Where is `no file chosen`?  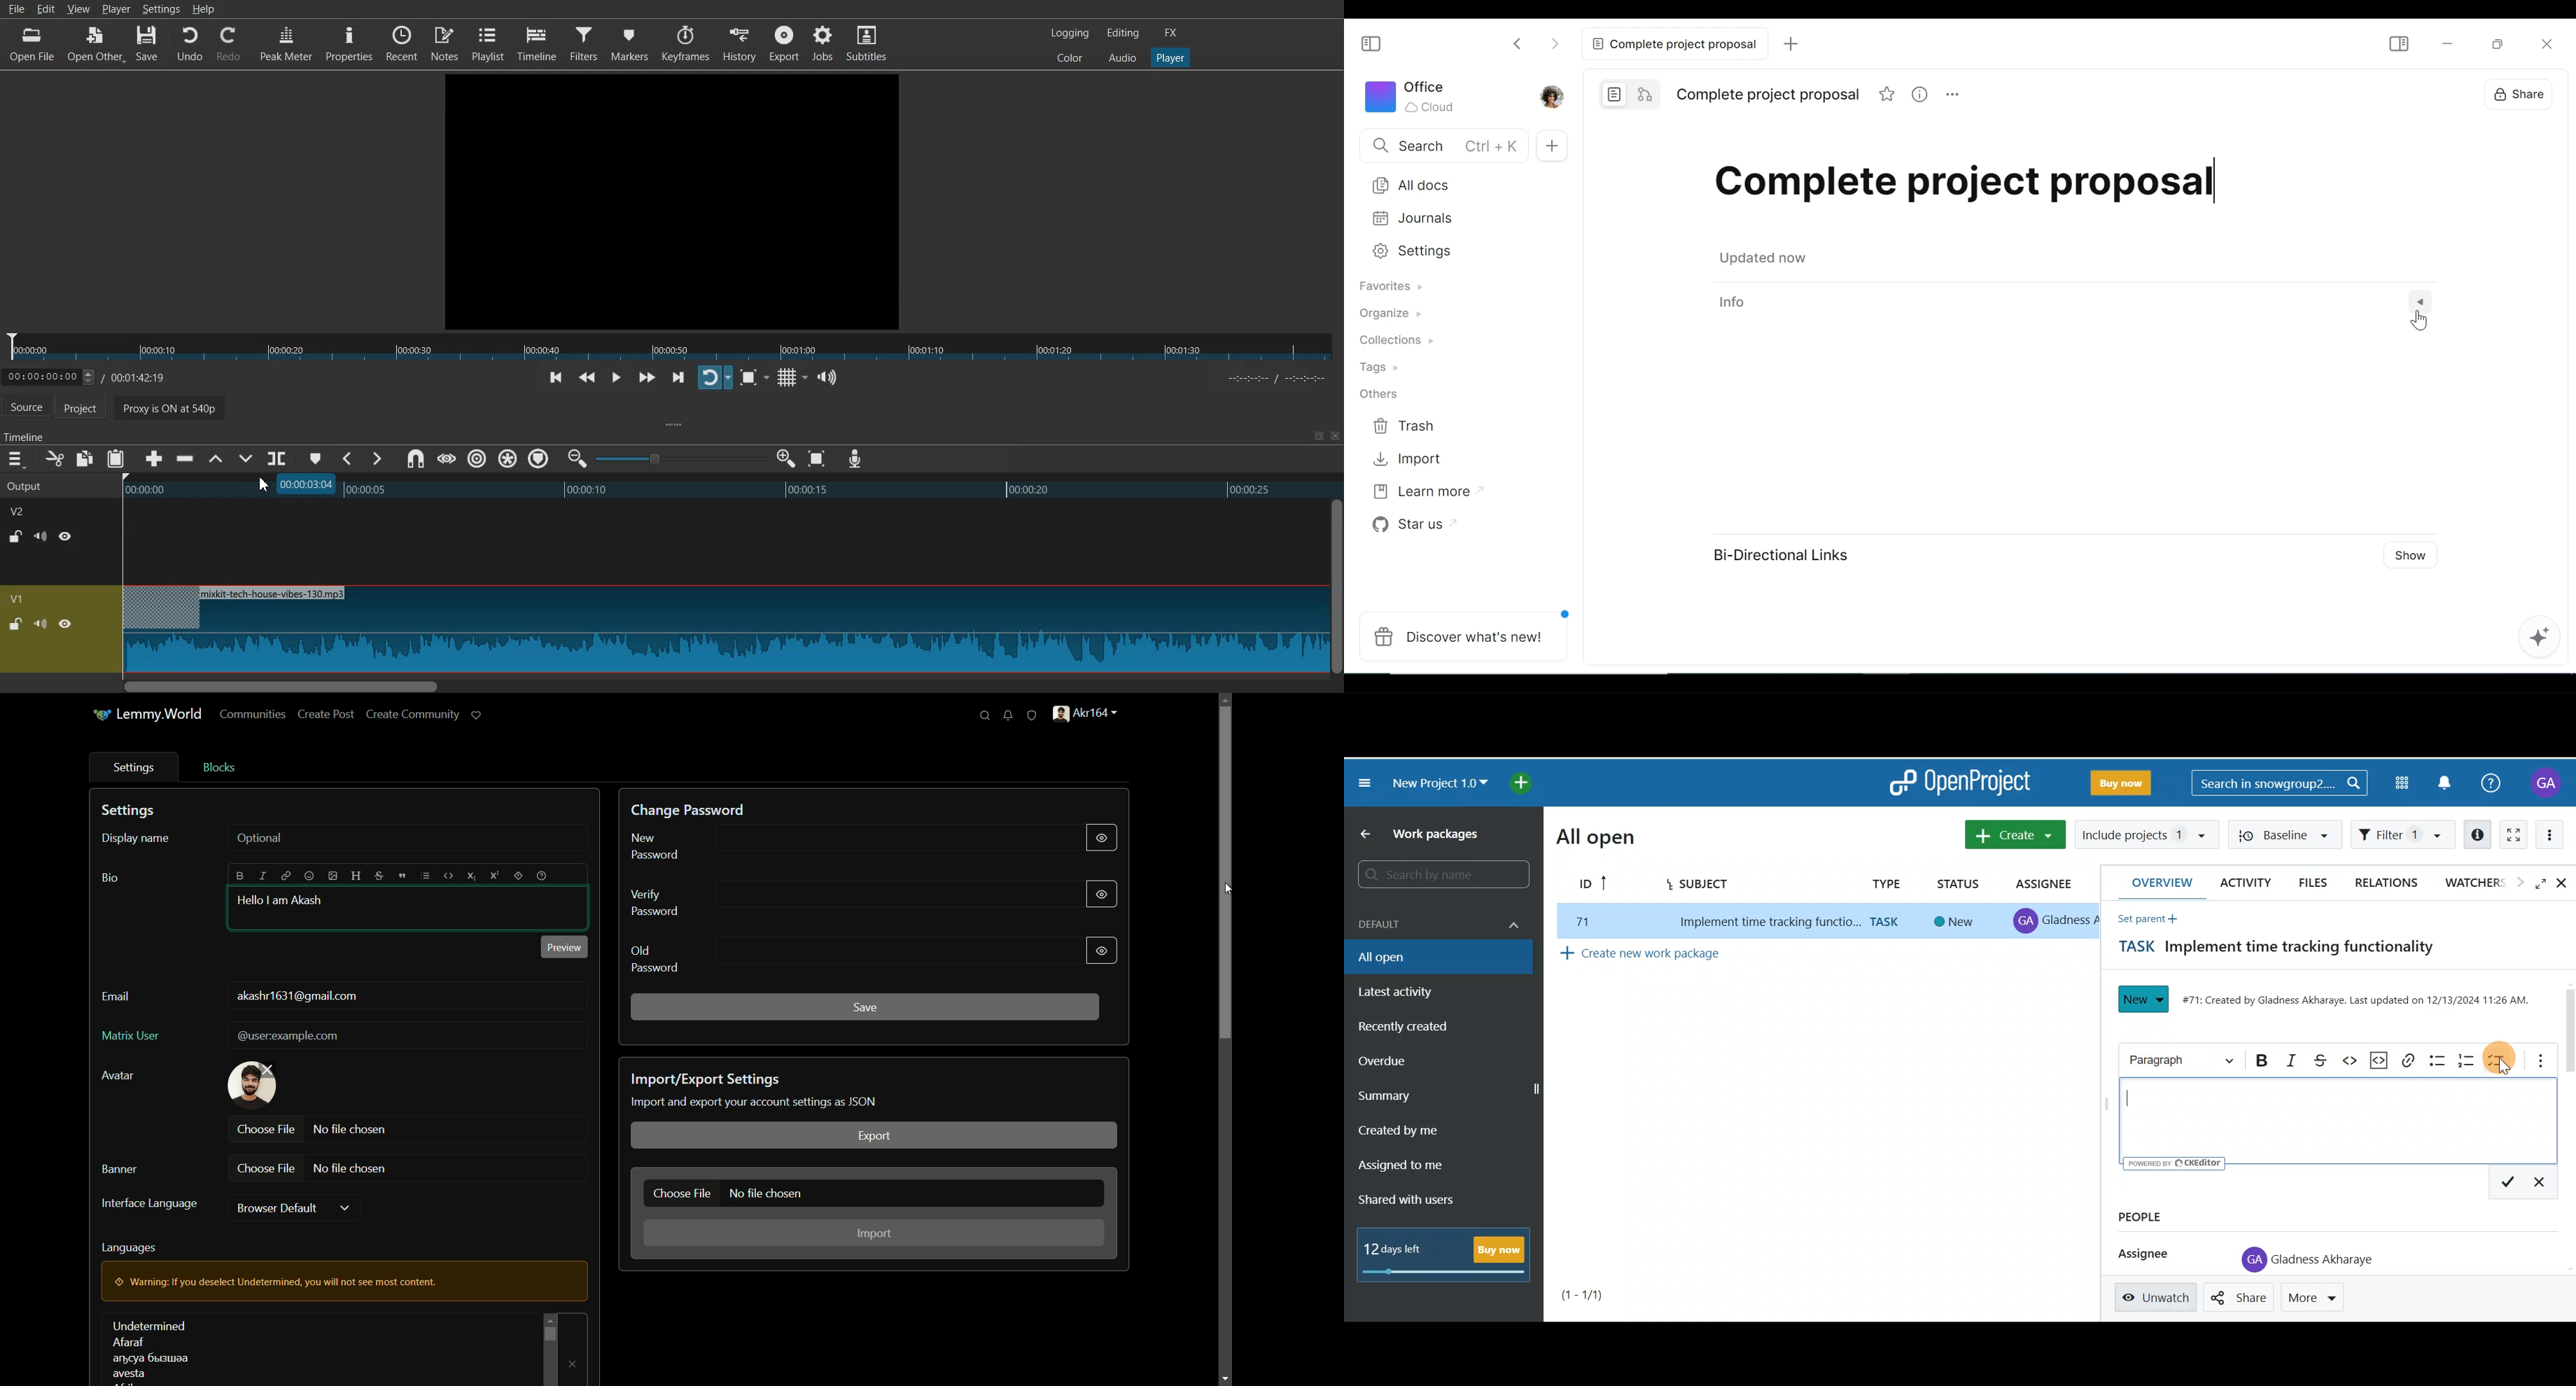
no file chosen is located at coordinates (352, 1130).